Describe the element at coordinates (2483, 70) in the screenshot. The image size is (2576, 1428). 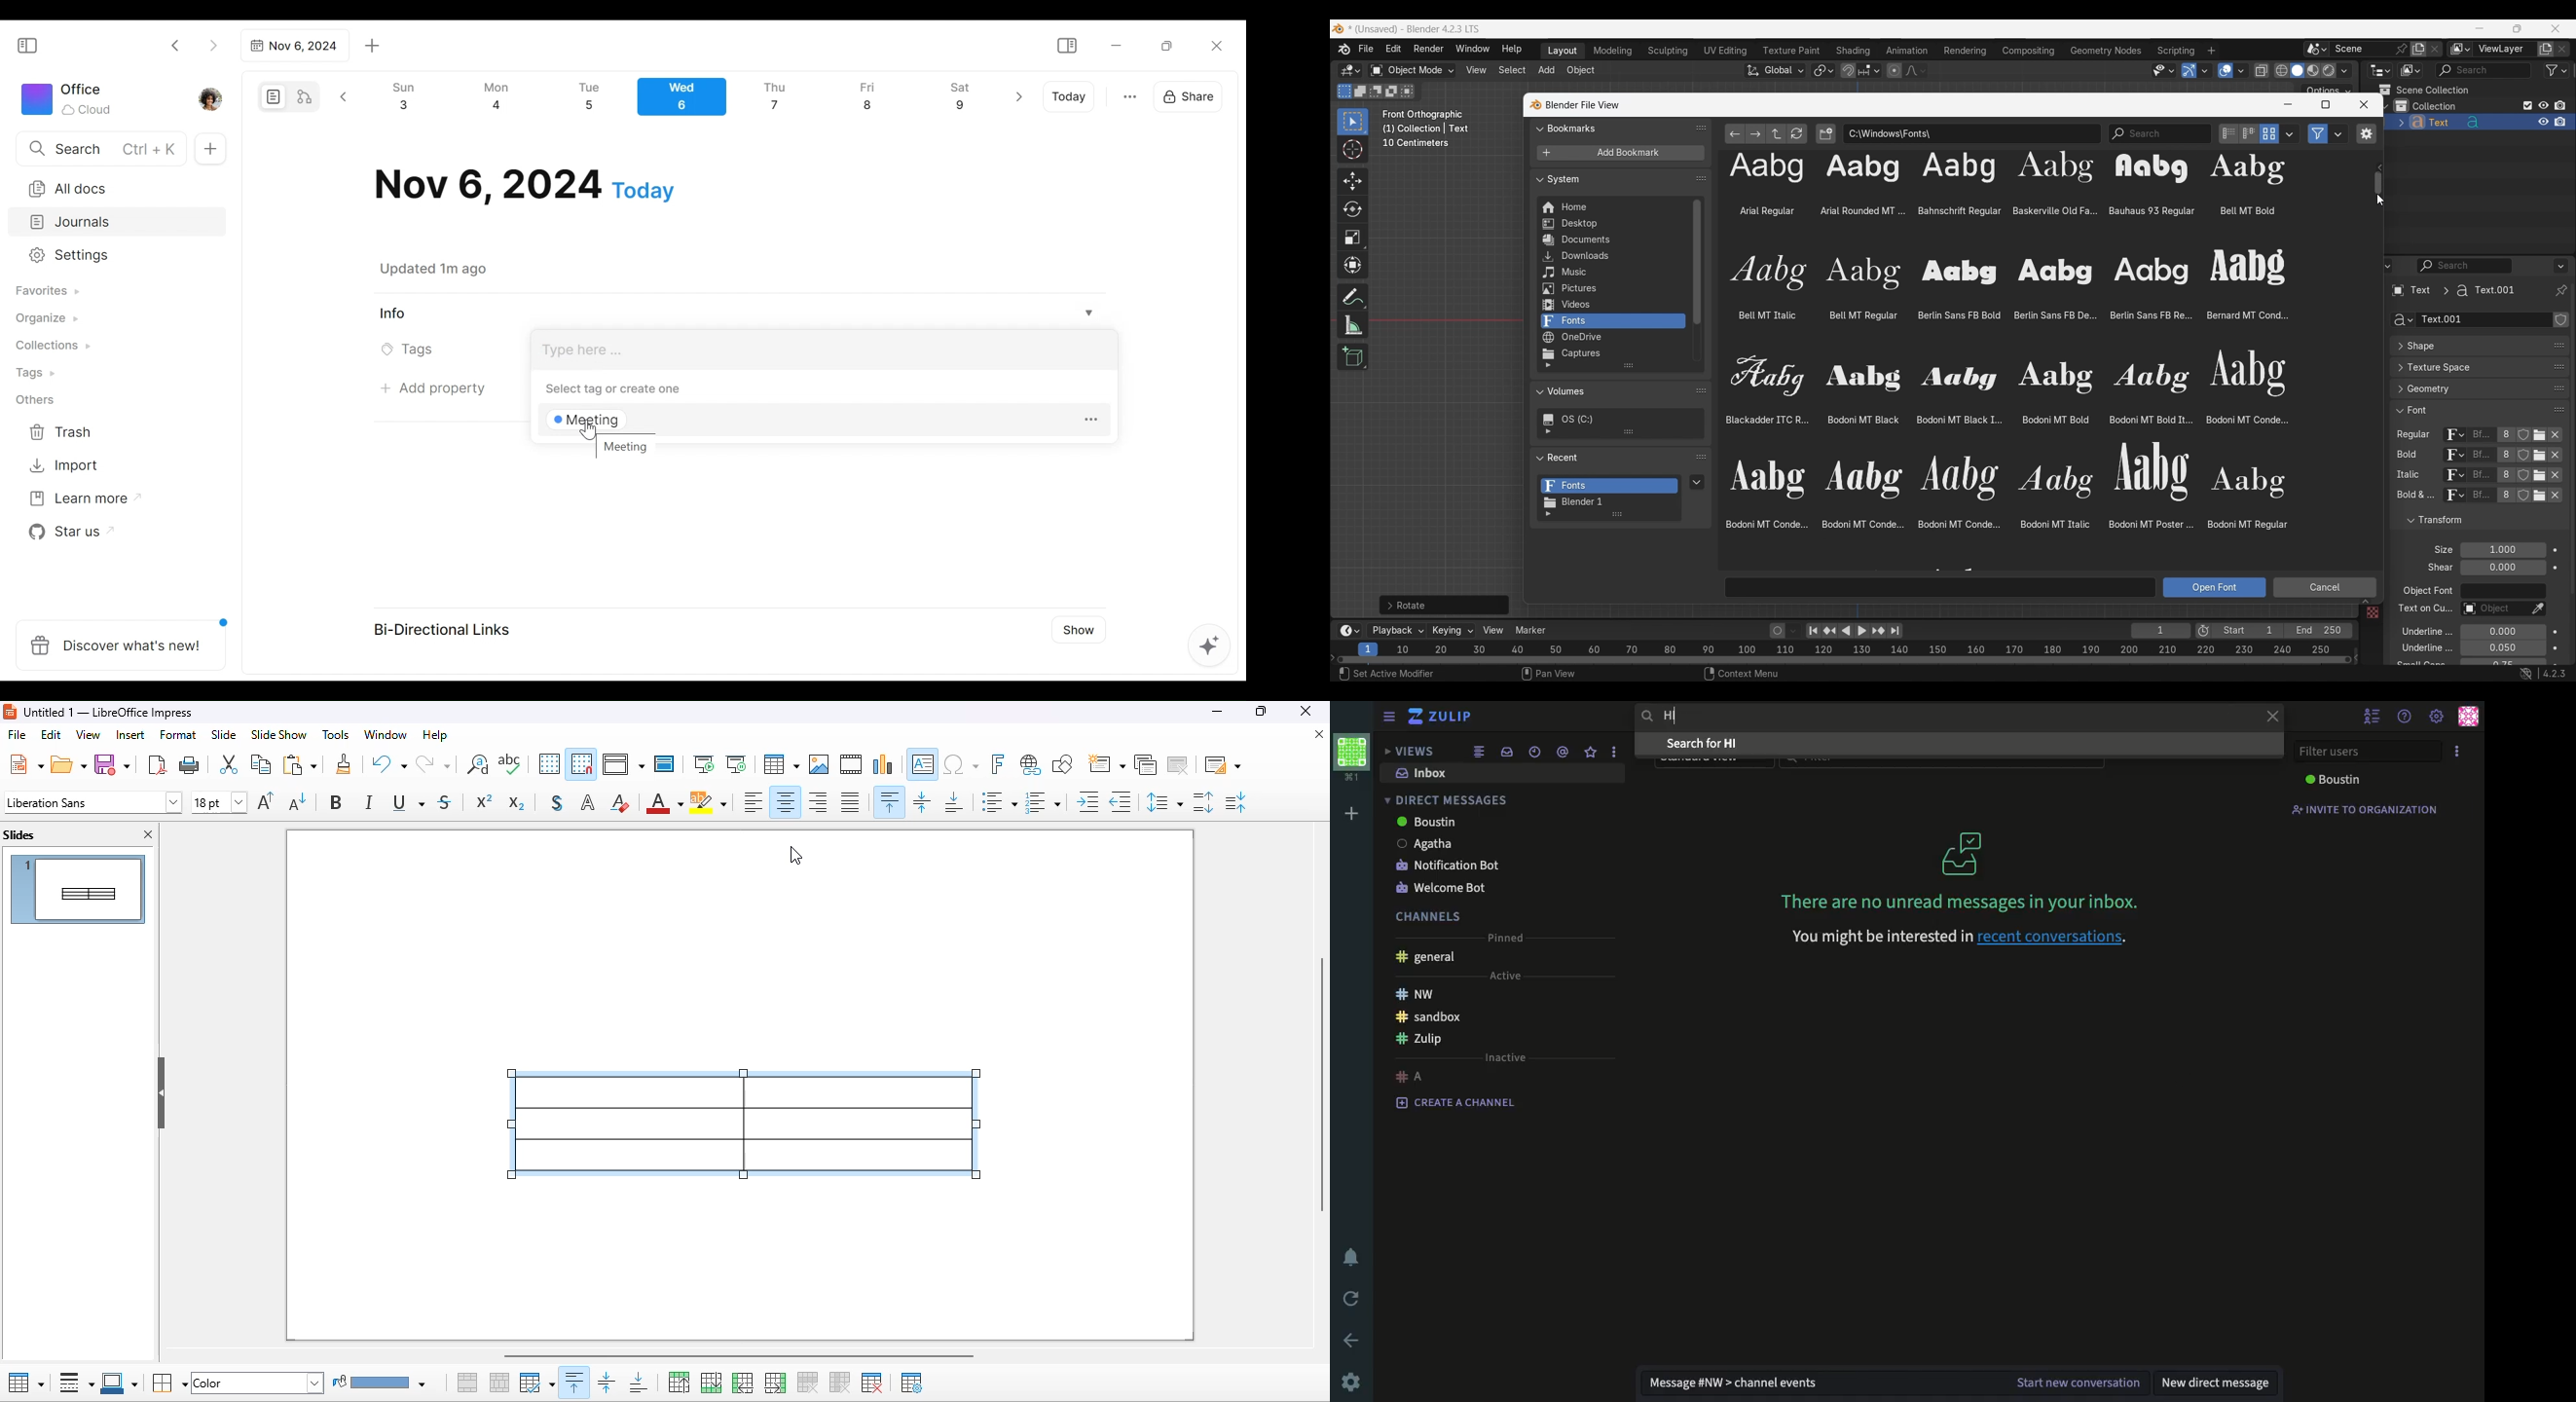
I see `Display filter` at that location.